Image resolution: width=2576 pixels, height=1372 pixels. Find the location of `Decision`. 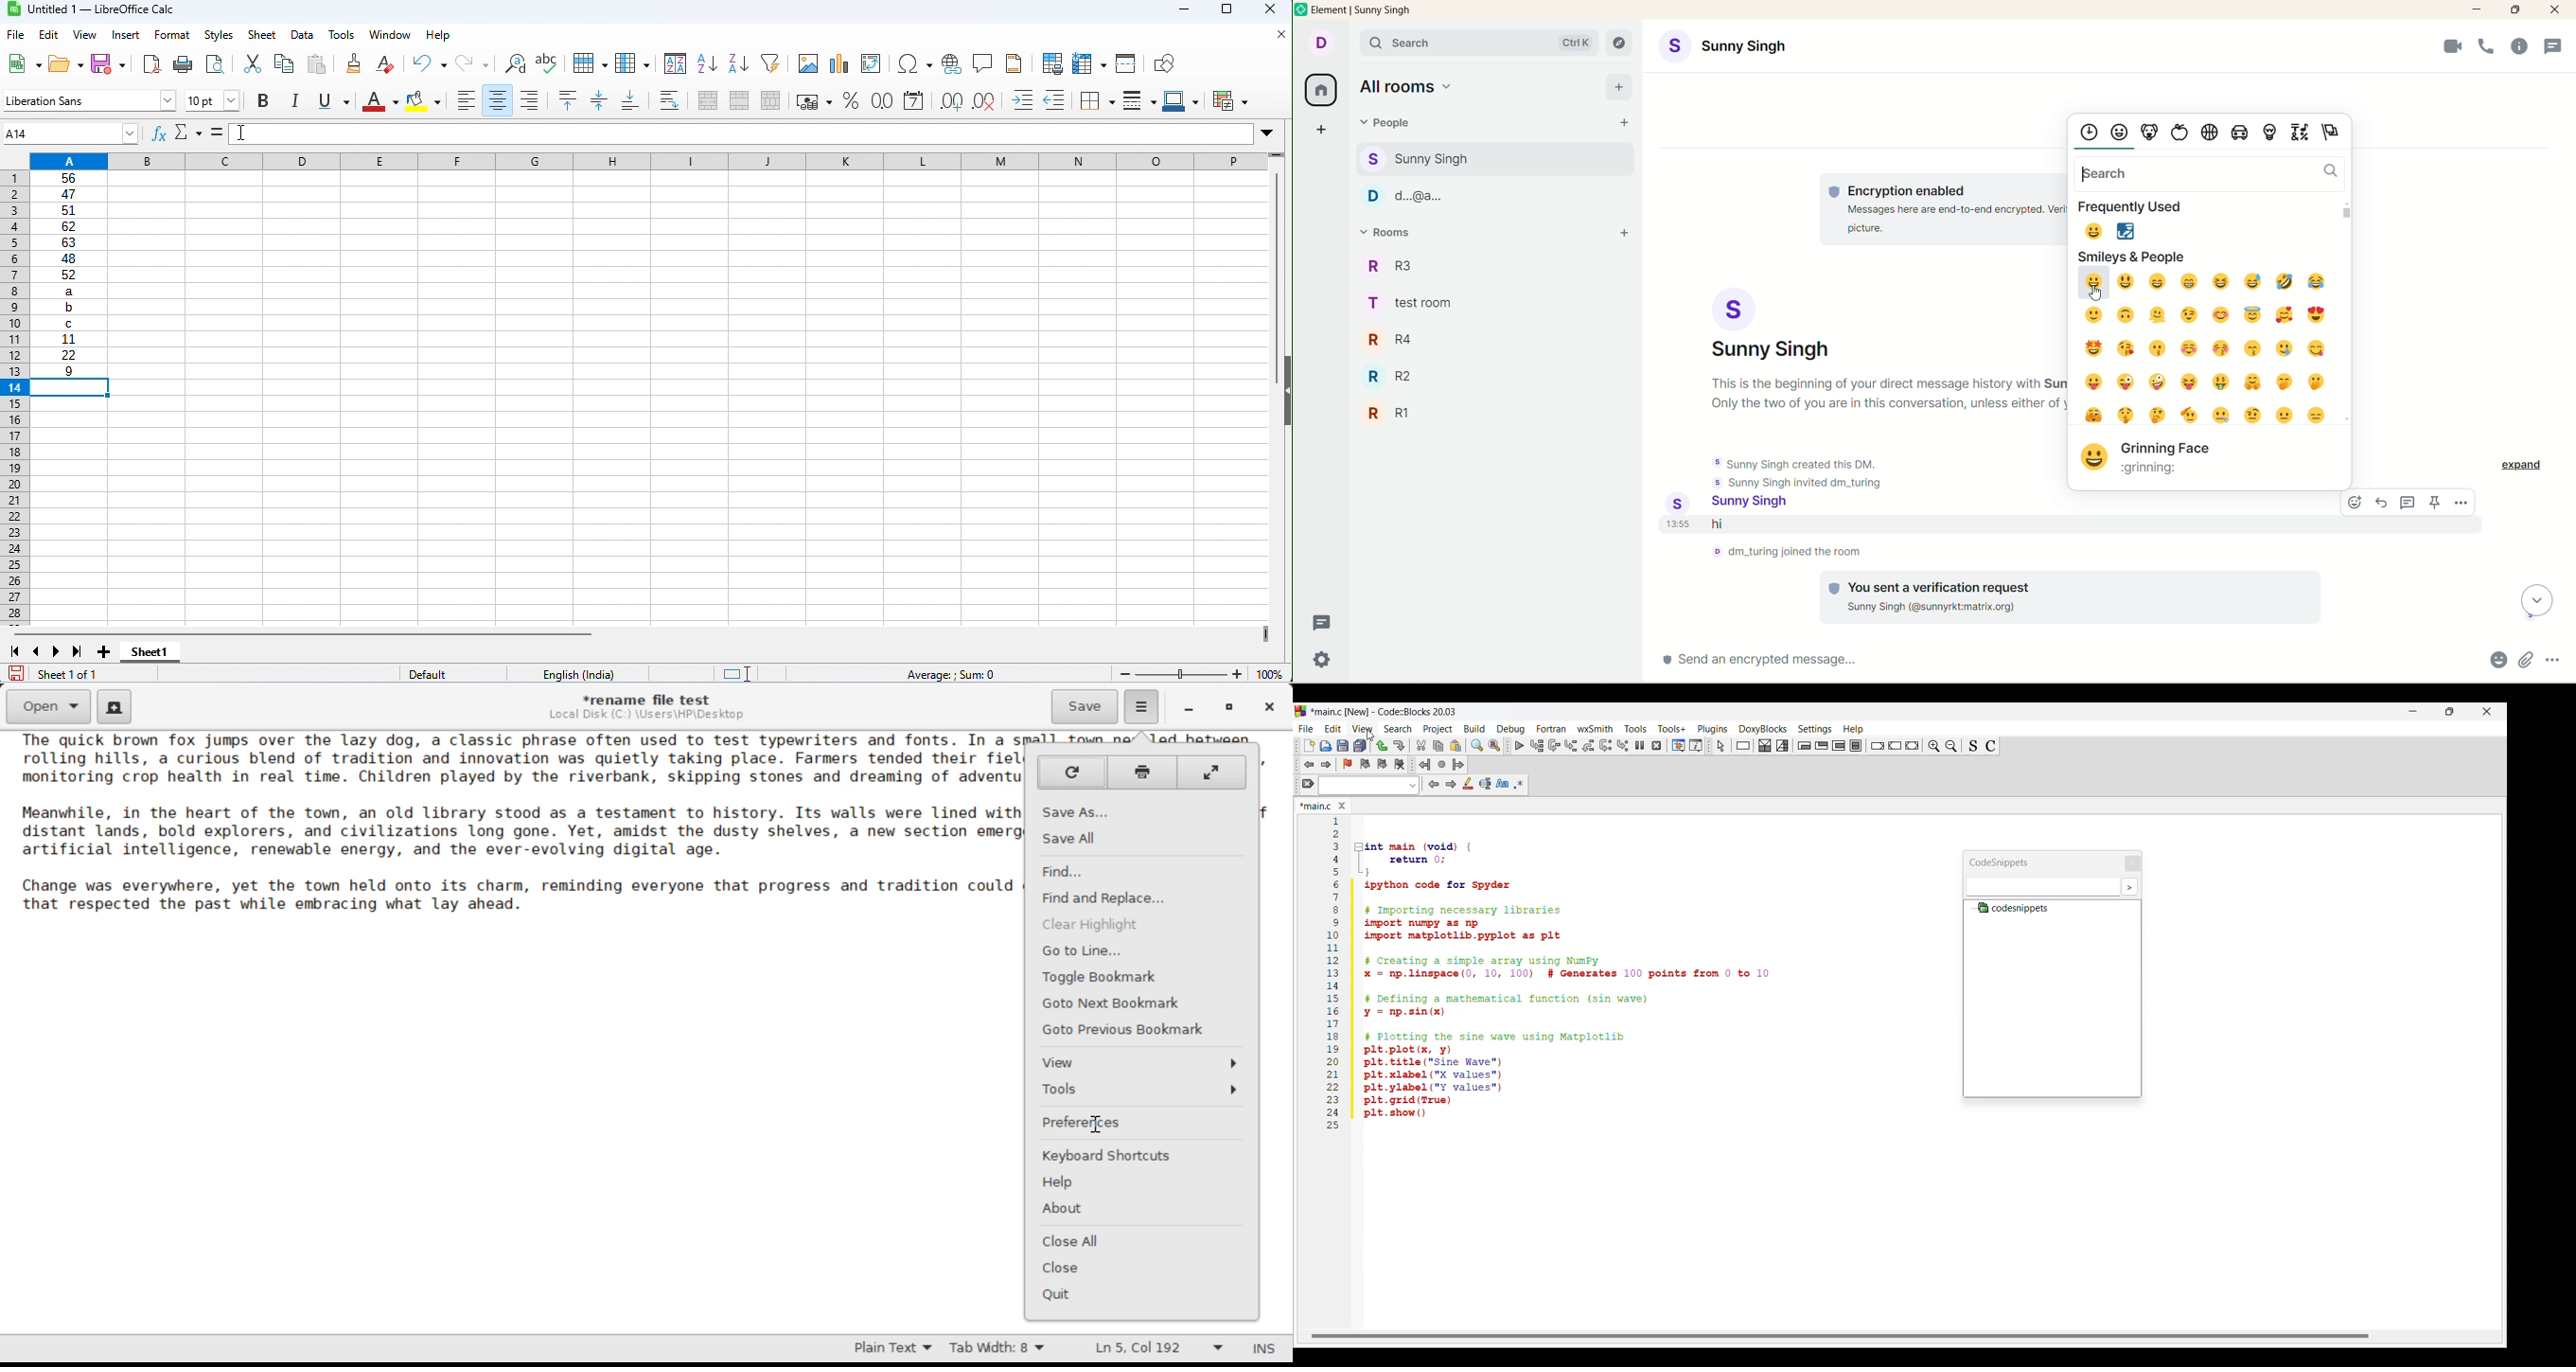

Decision is located at coordinates (1765, 746).